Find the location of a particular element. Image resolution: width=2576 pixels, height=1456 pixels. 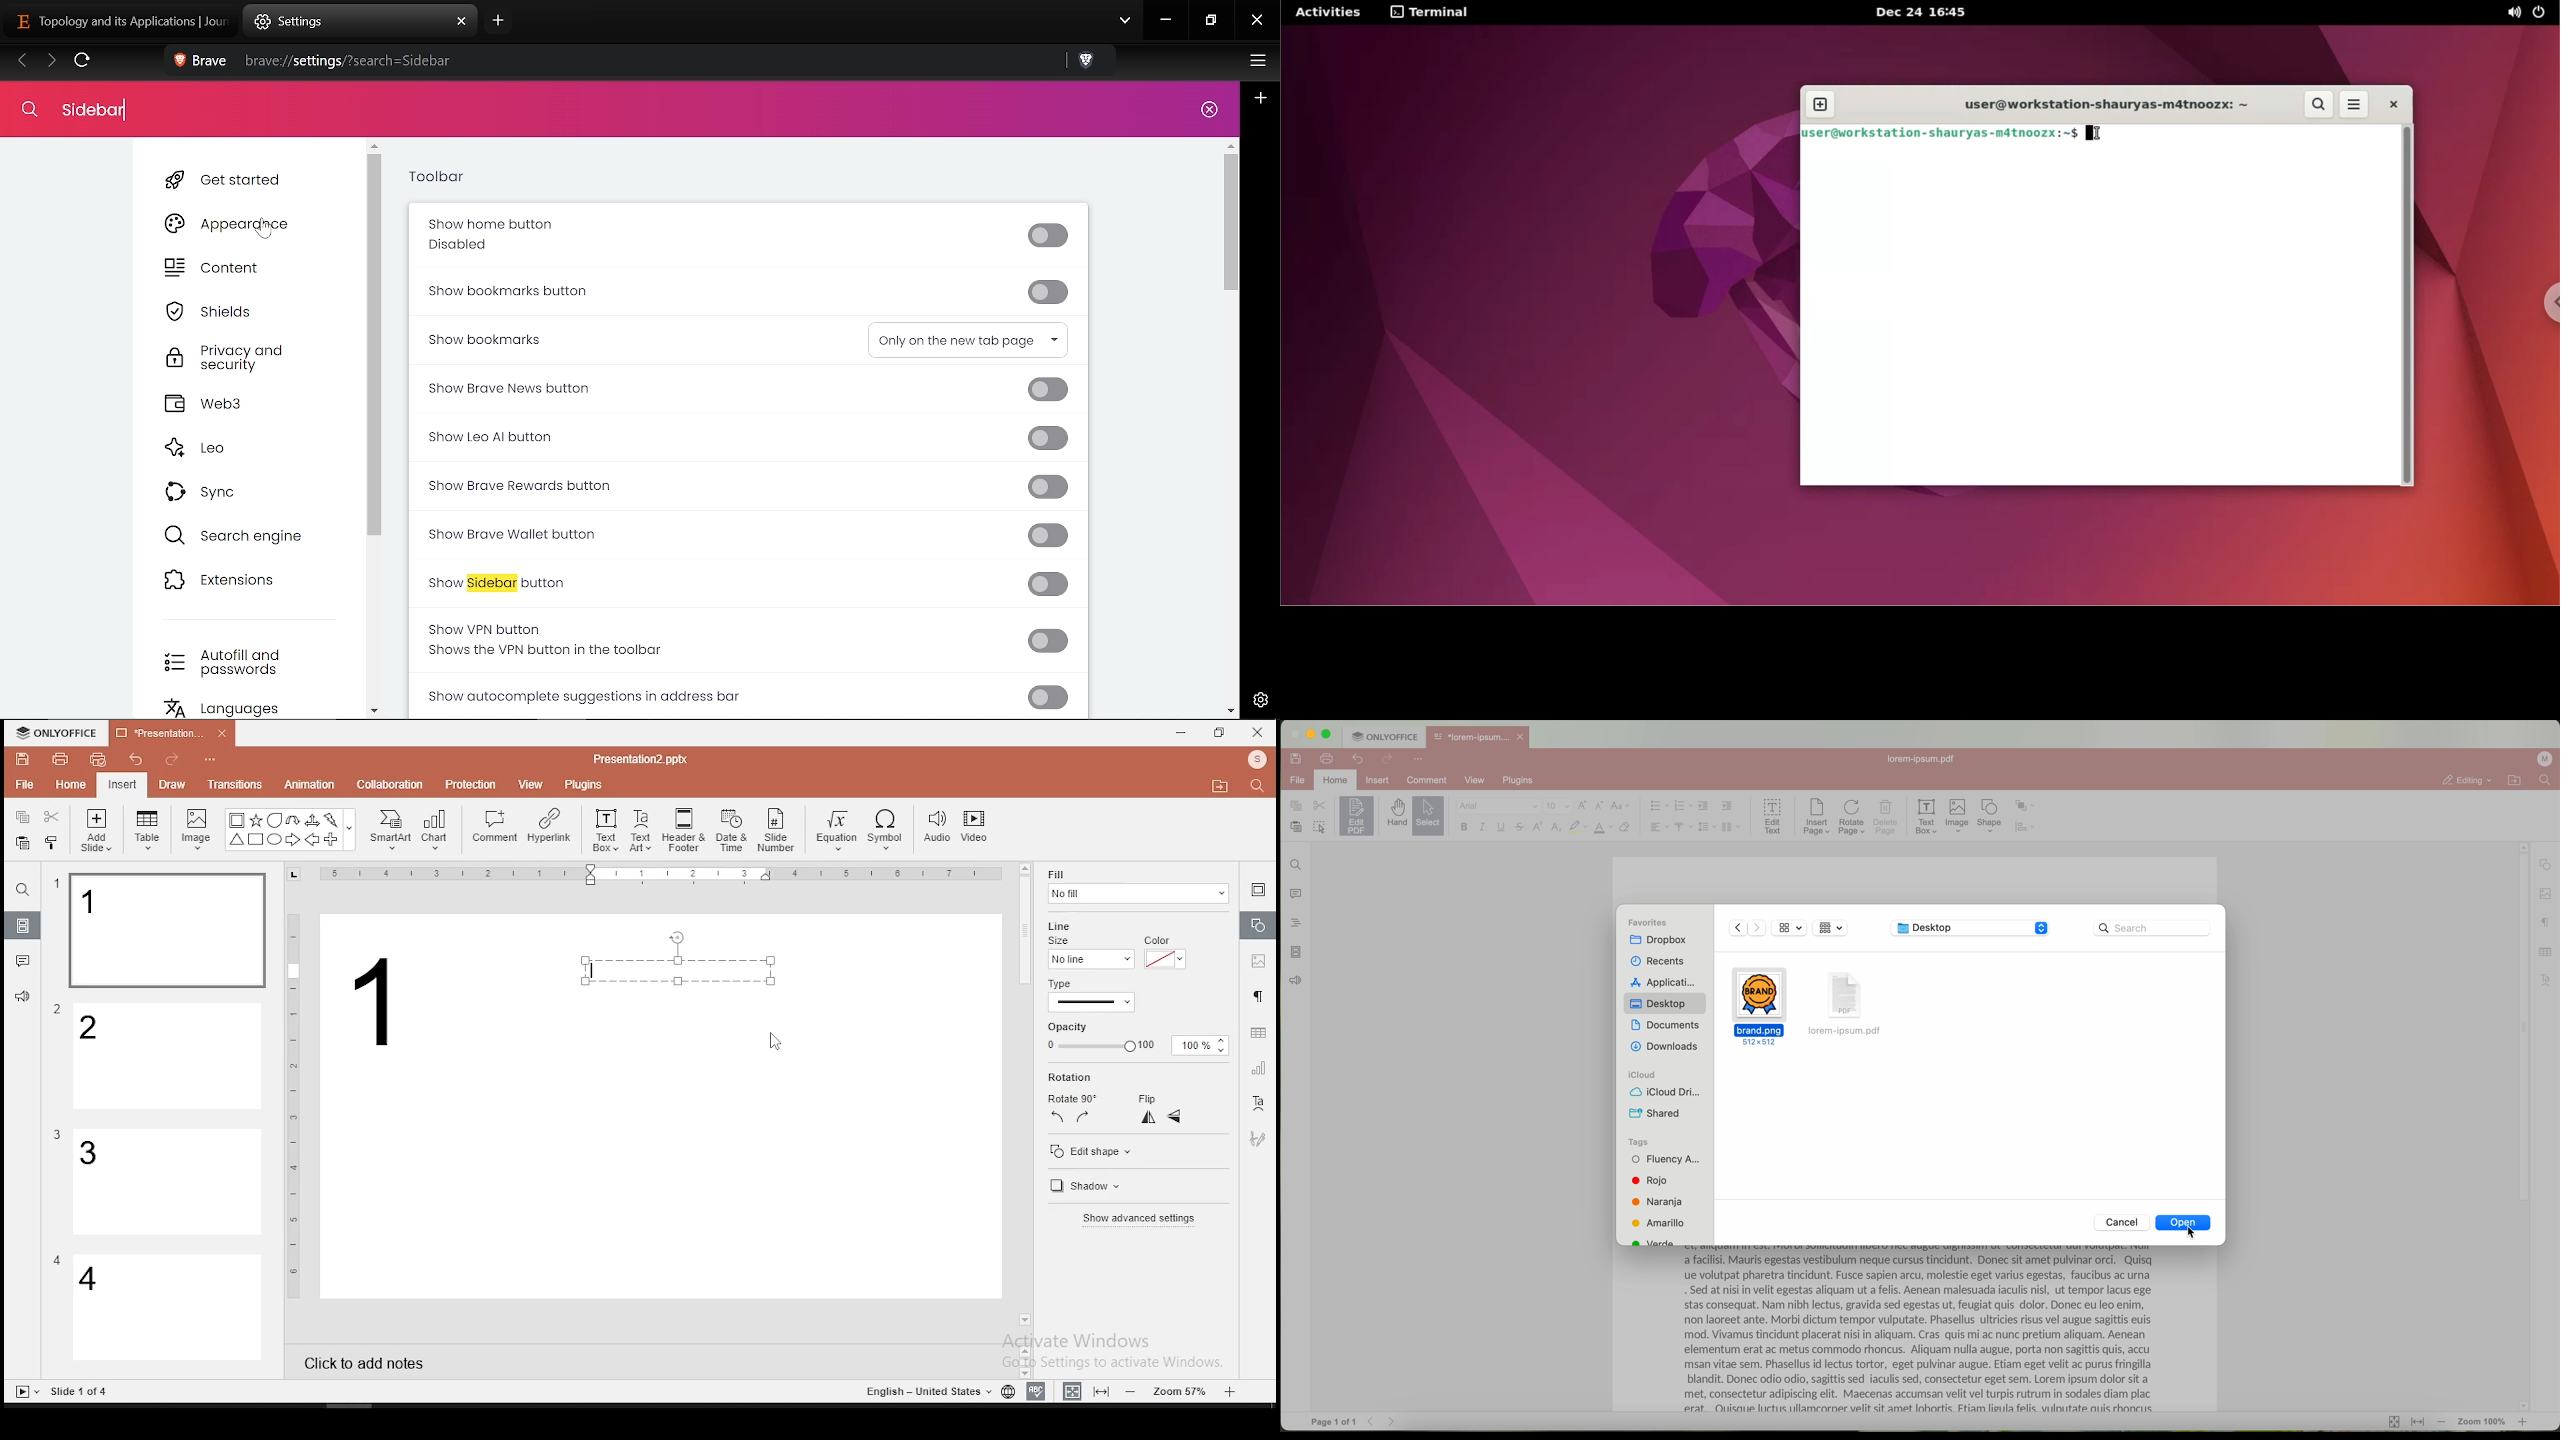

text box is located at coordinates (604, 828).